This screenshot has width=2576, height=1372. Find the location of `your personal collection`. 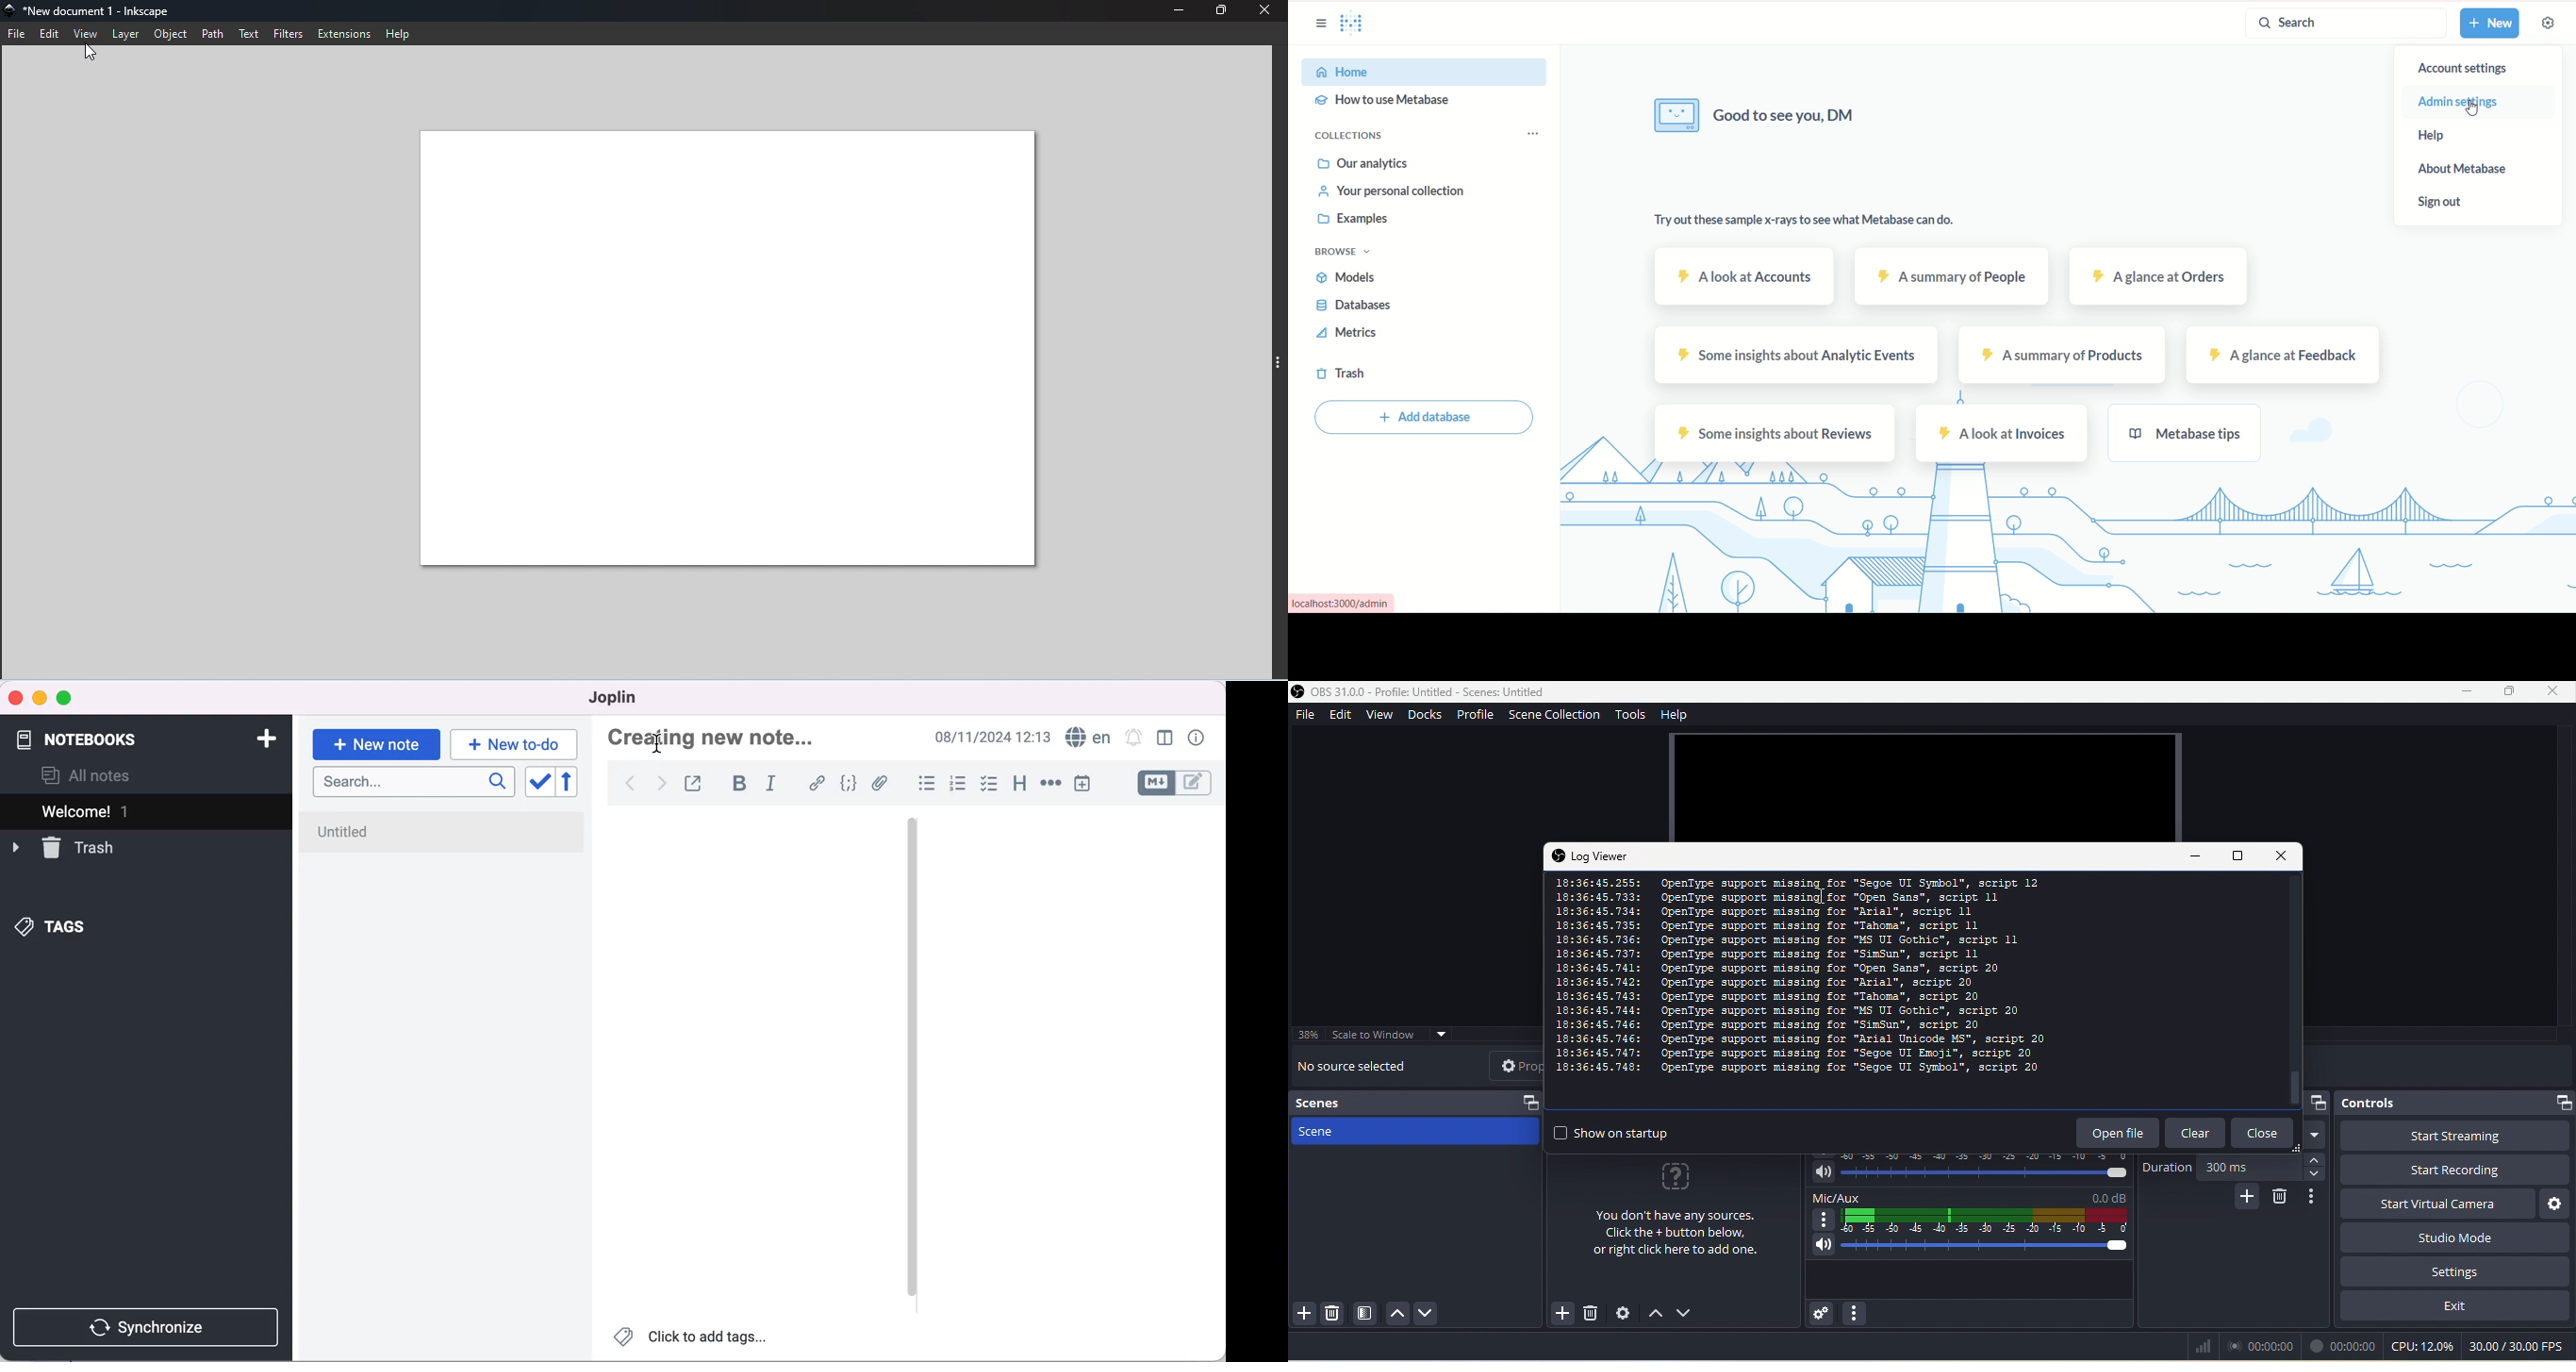

your personal collection is located at coordinates (1388, 194).